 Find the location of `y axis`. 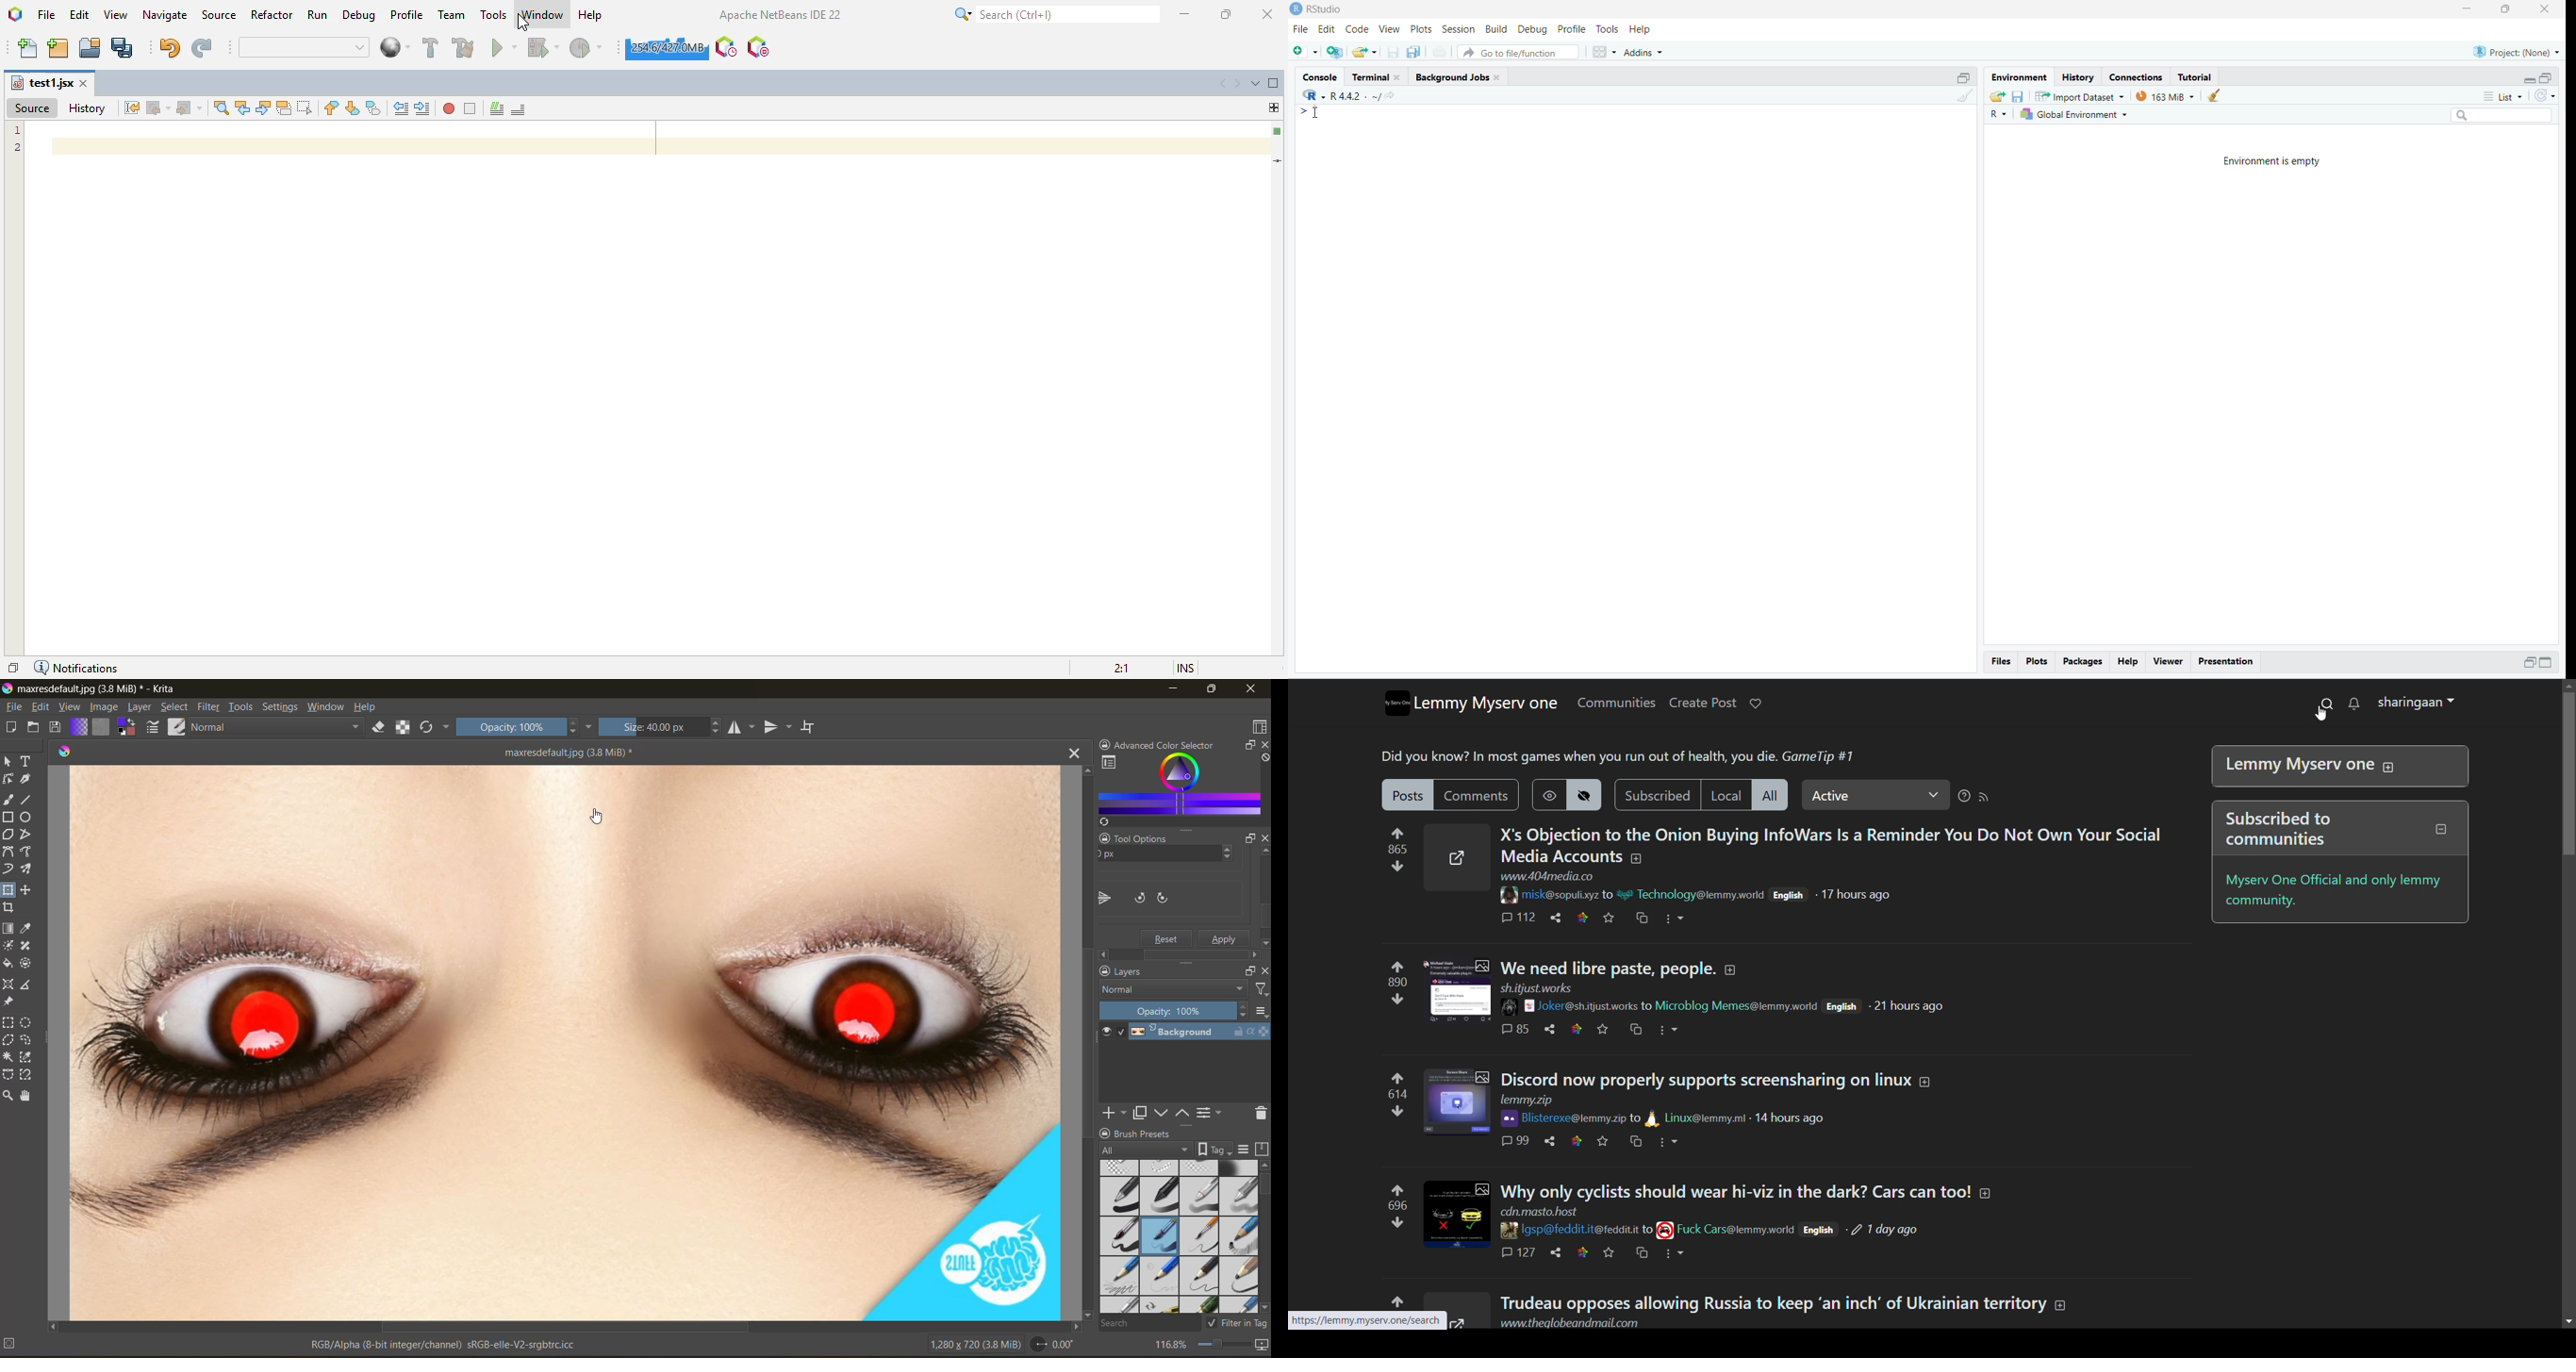

y axis is located at coordinates (1152, 856).